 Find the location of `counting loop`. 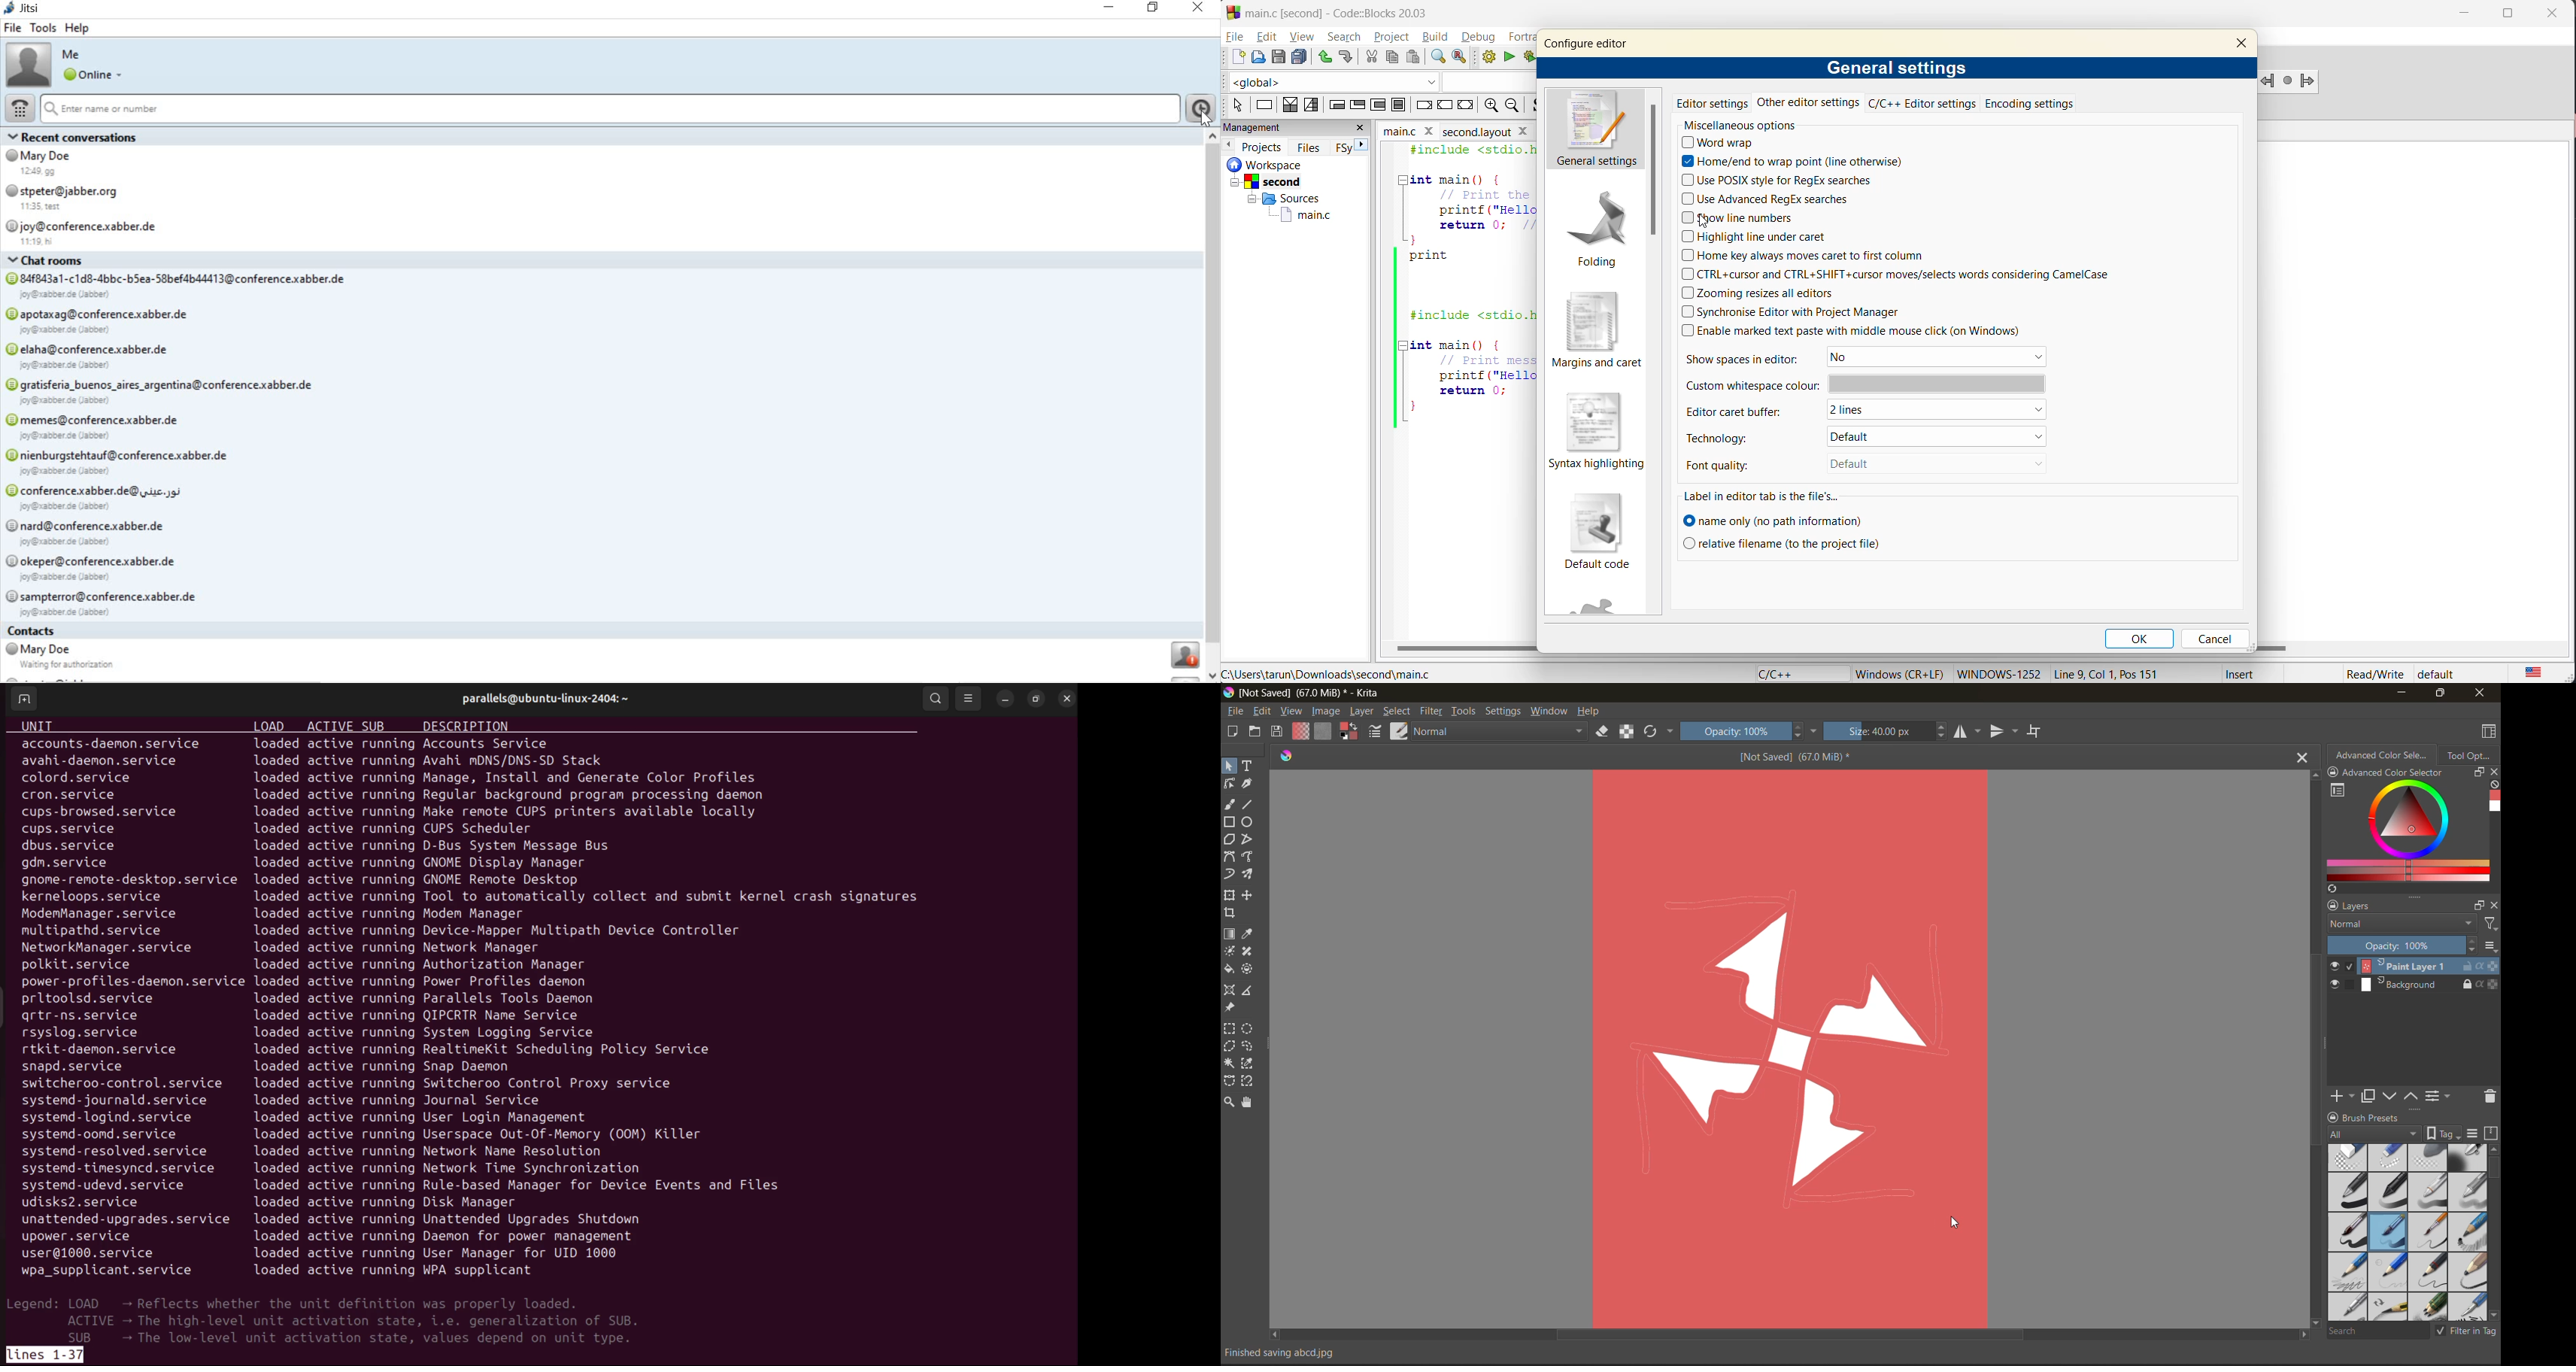

counting loop is located at coordinates (1376, 104).